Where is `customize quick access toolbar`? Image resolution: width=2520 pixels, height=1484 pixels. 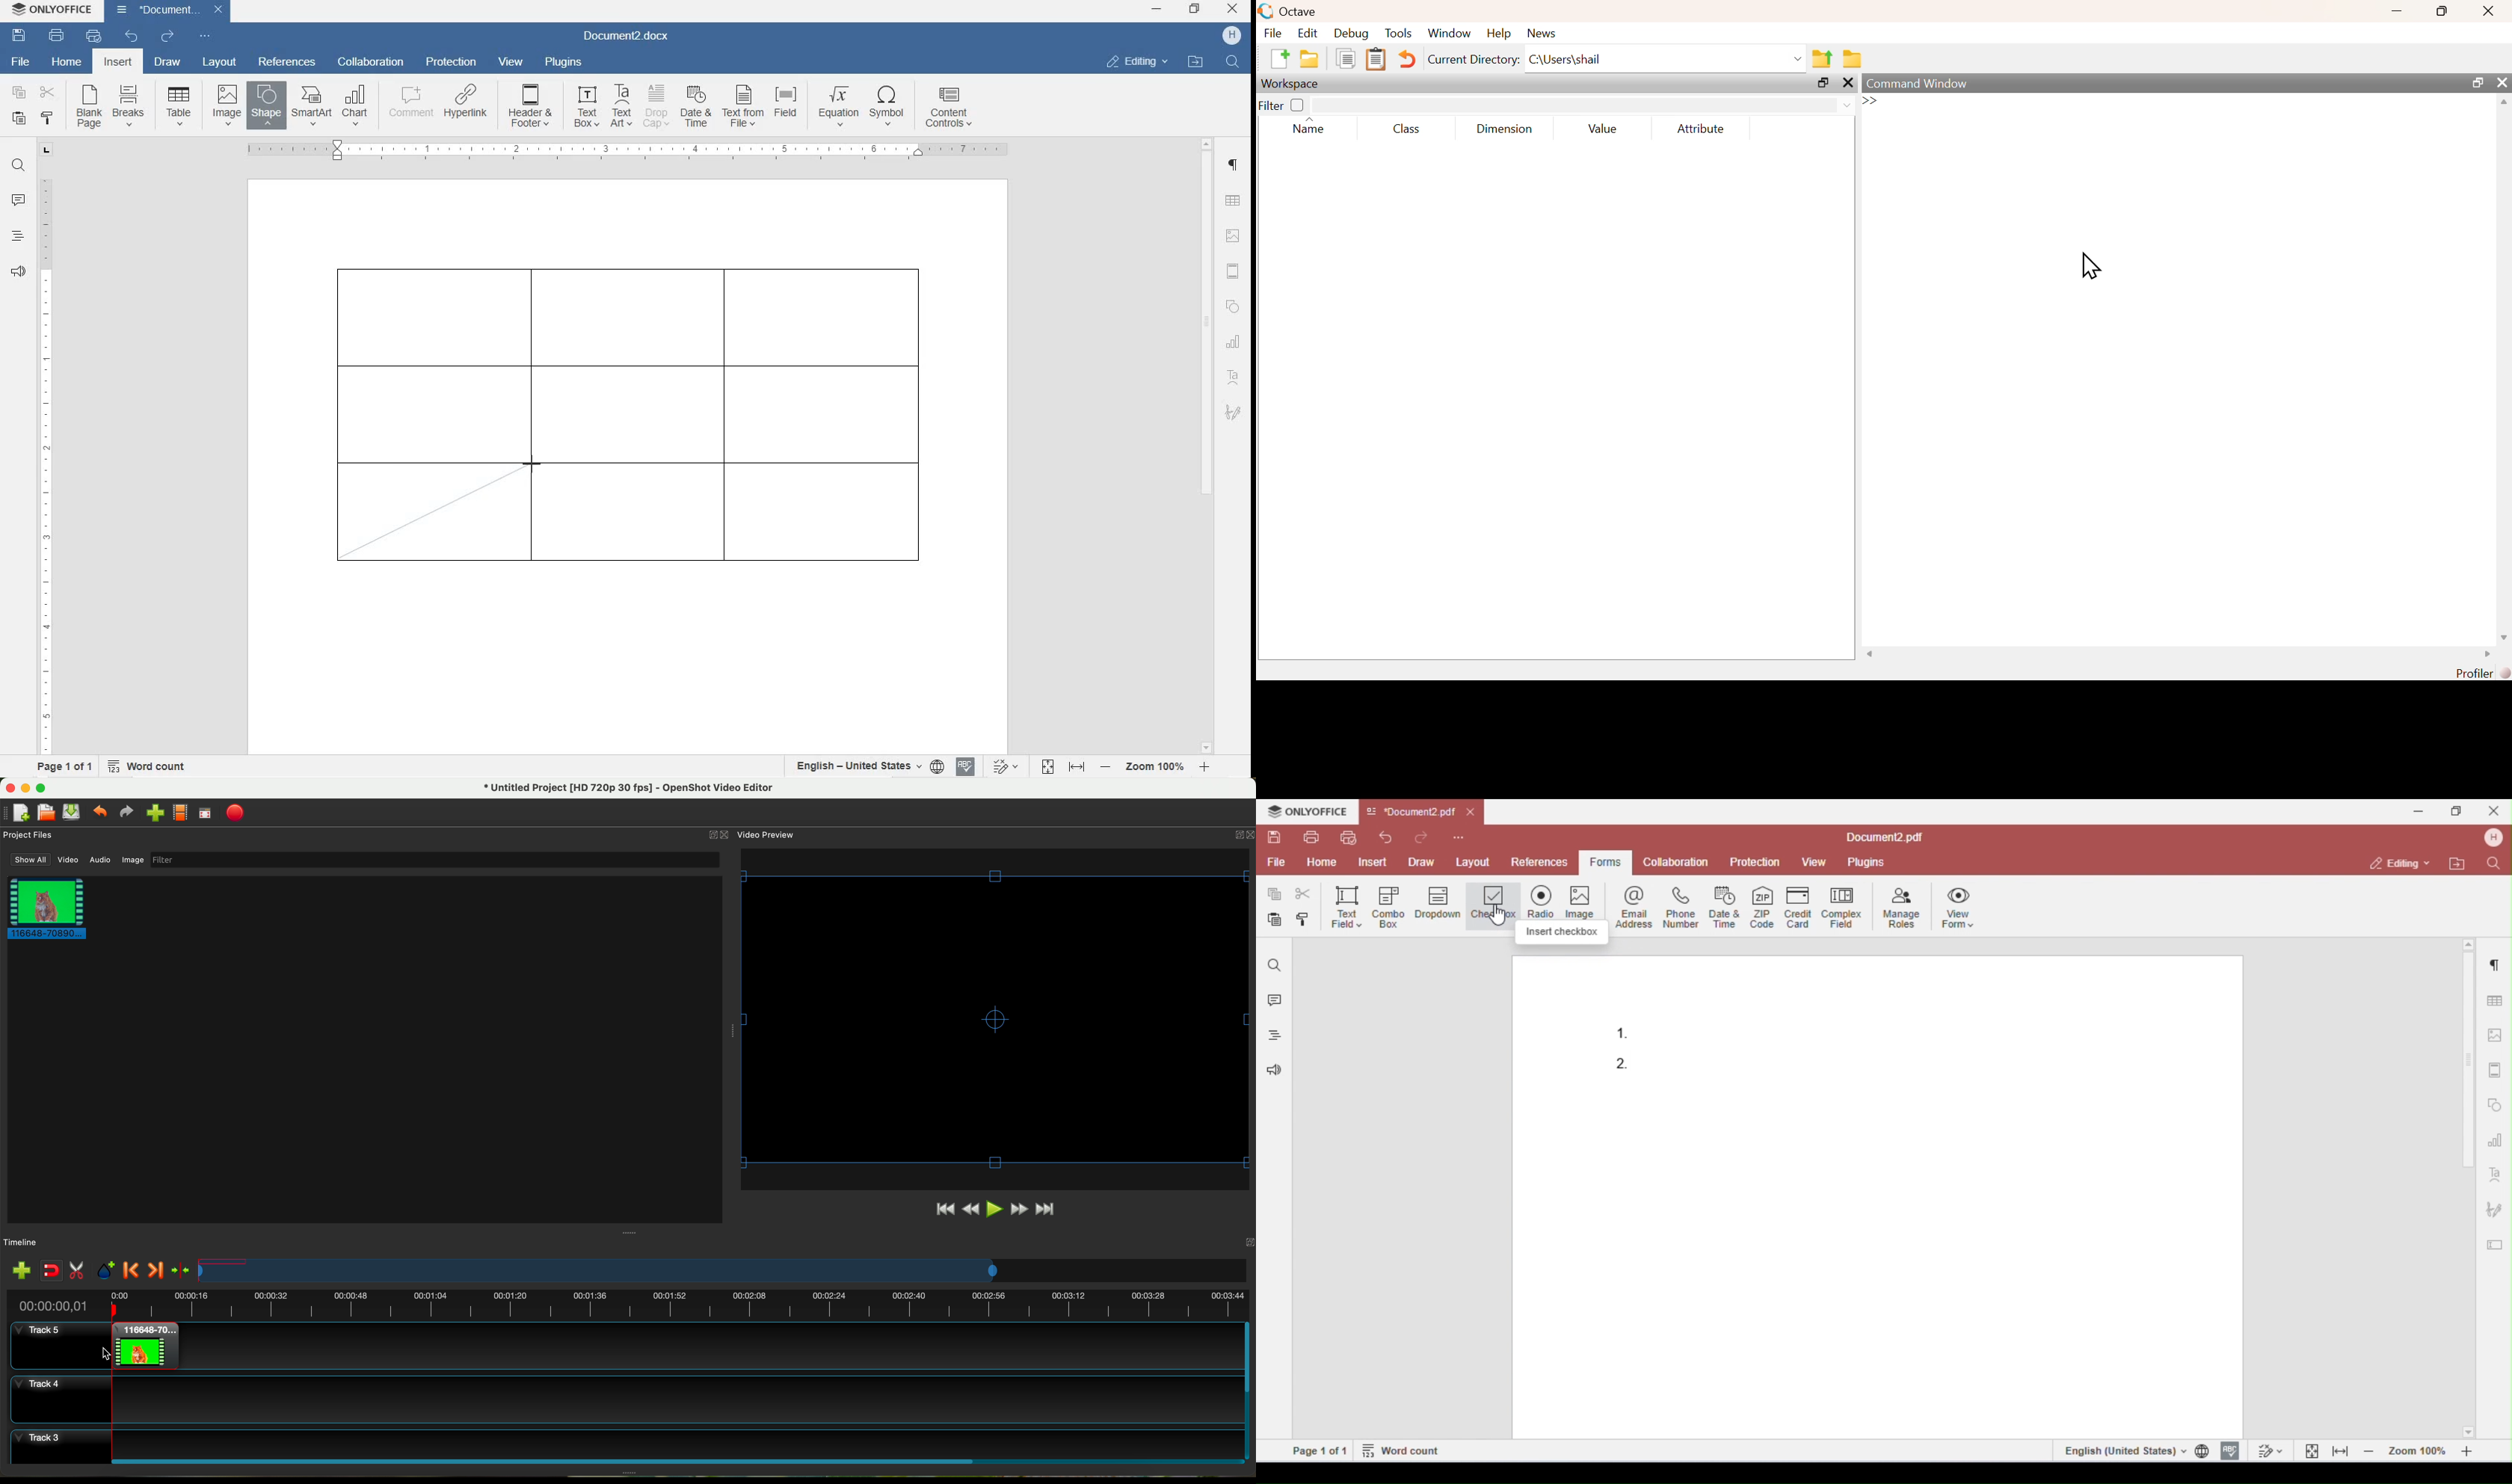
customize quick access toolbar is located at coordinates (204, 36).